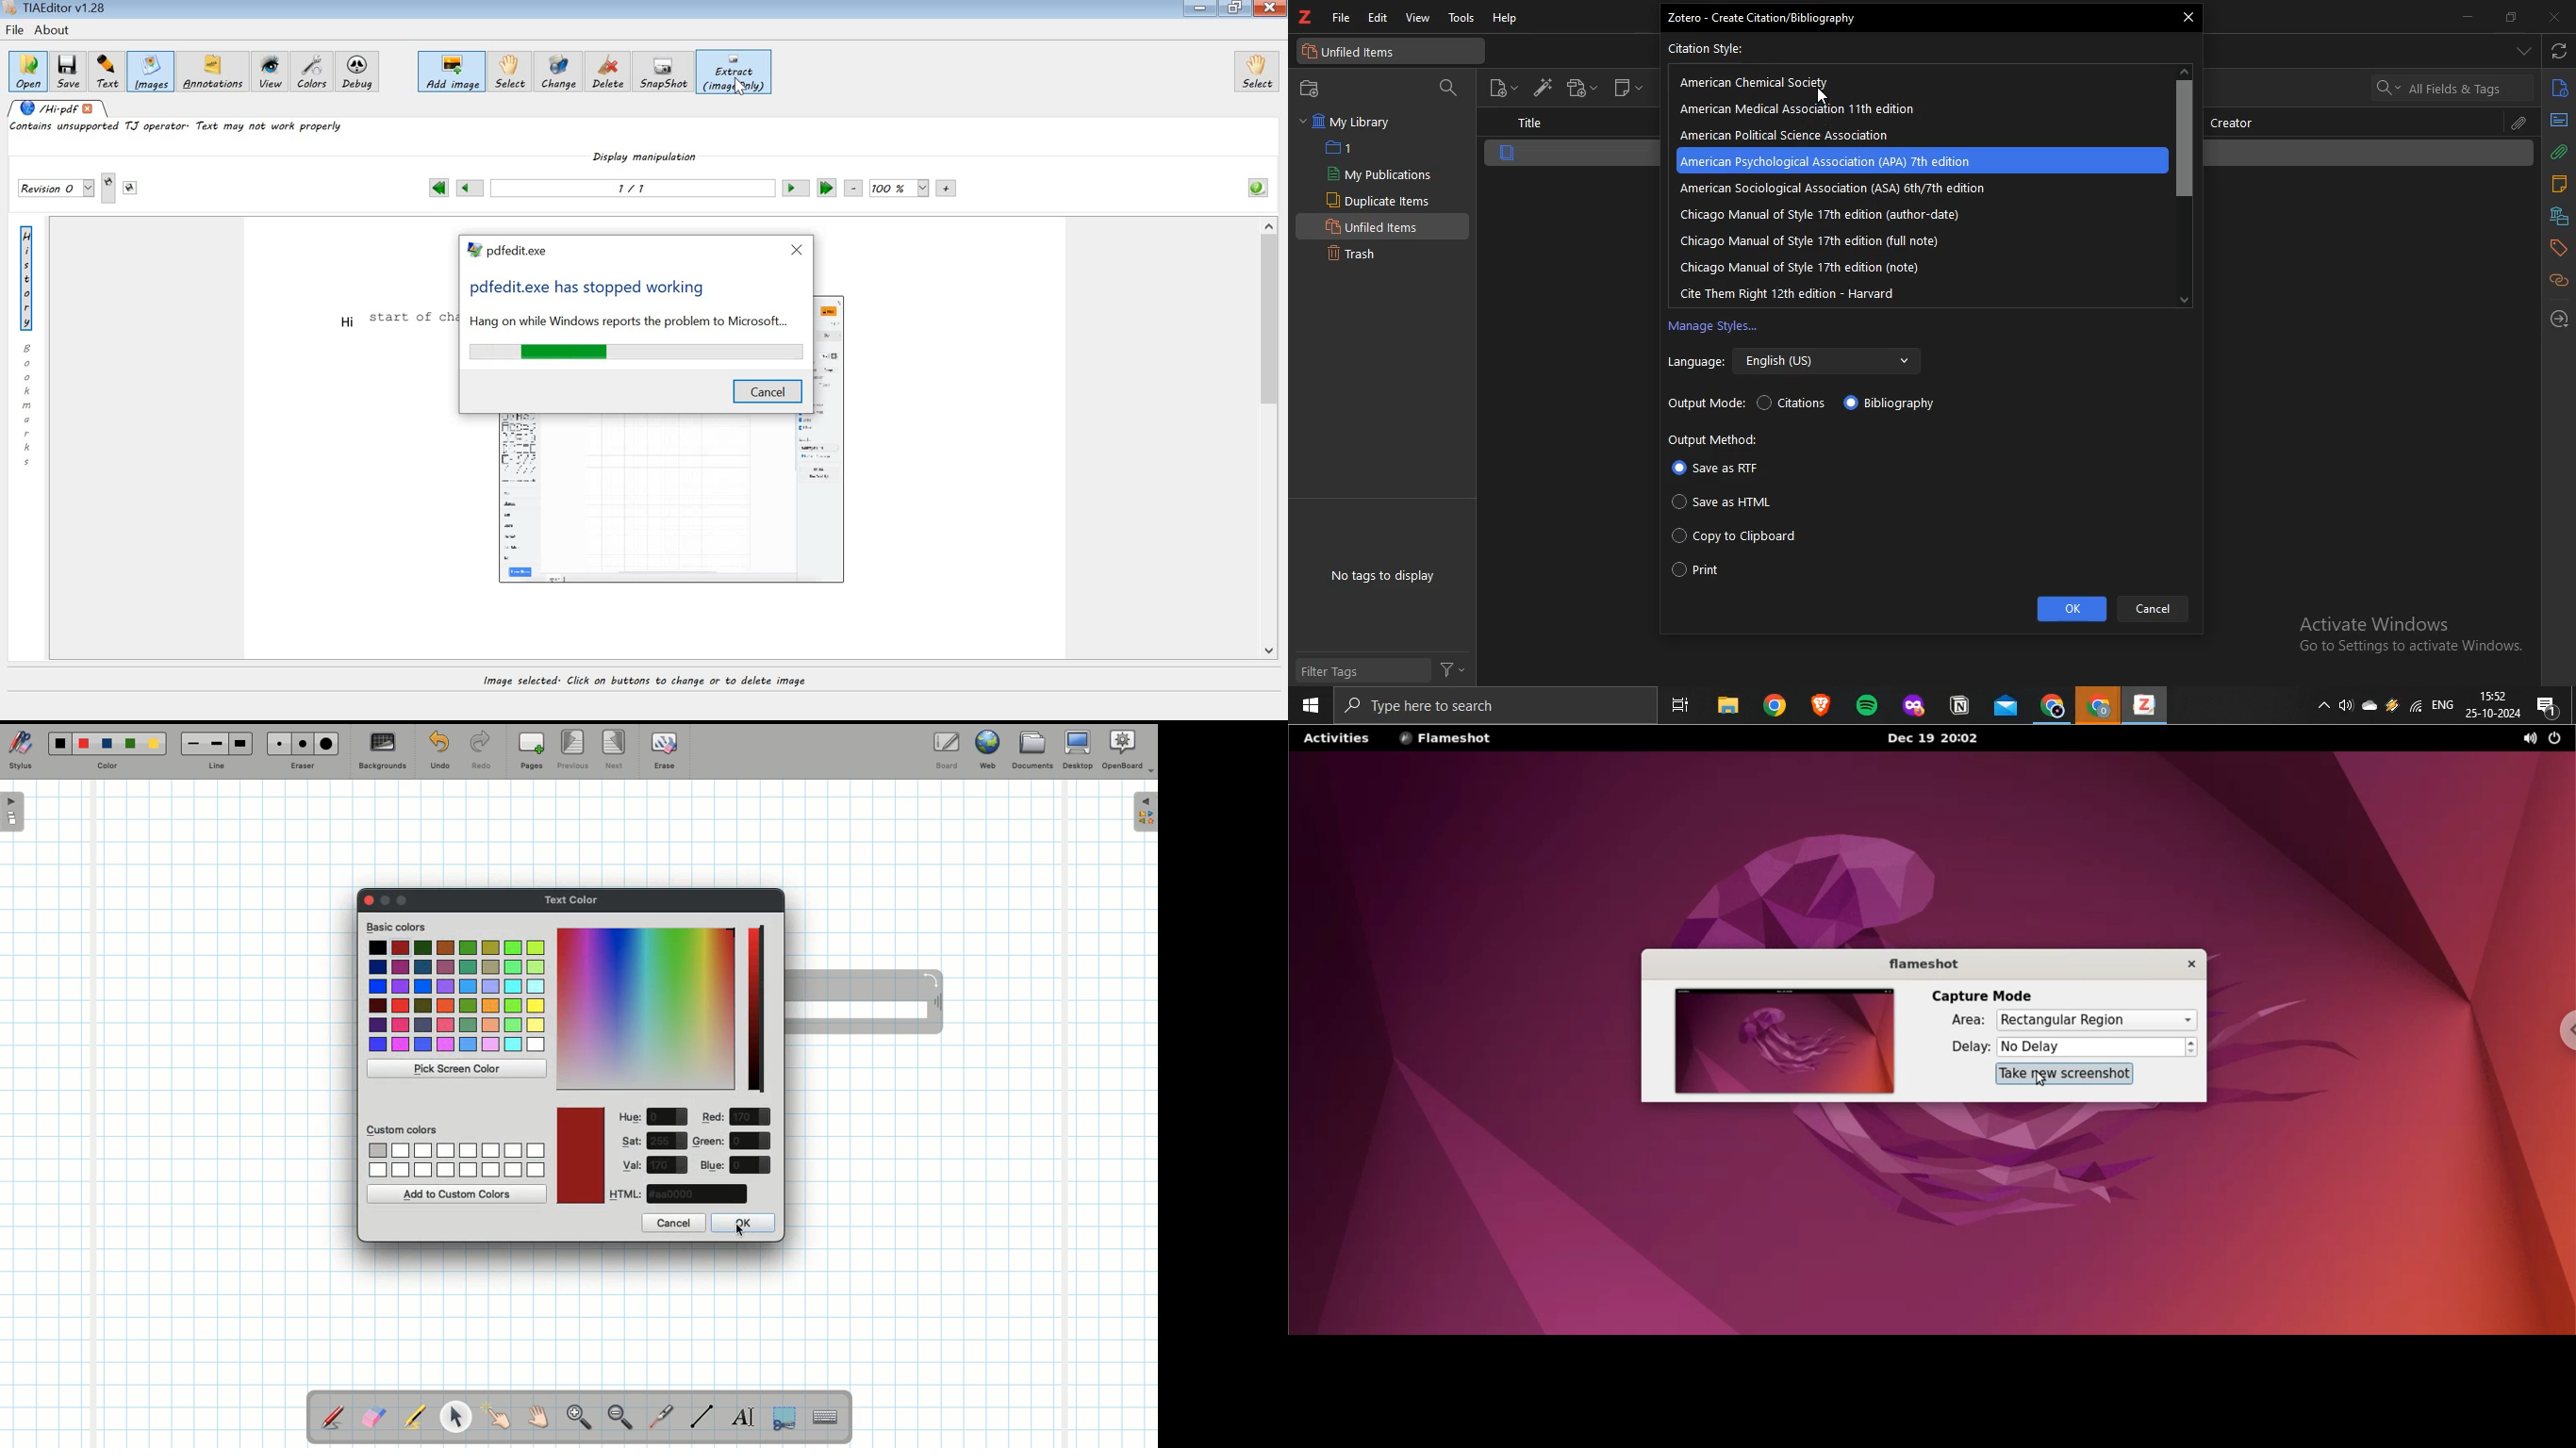 The width and height of the screenshot is (2576, 1456). What do you see at coordinates (414, 1418) in the screenshot?
I see `Highlighter` at bounding box center [414, 1418].